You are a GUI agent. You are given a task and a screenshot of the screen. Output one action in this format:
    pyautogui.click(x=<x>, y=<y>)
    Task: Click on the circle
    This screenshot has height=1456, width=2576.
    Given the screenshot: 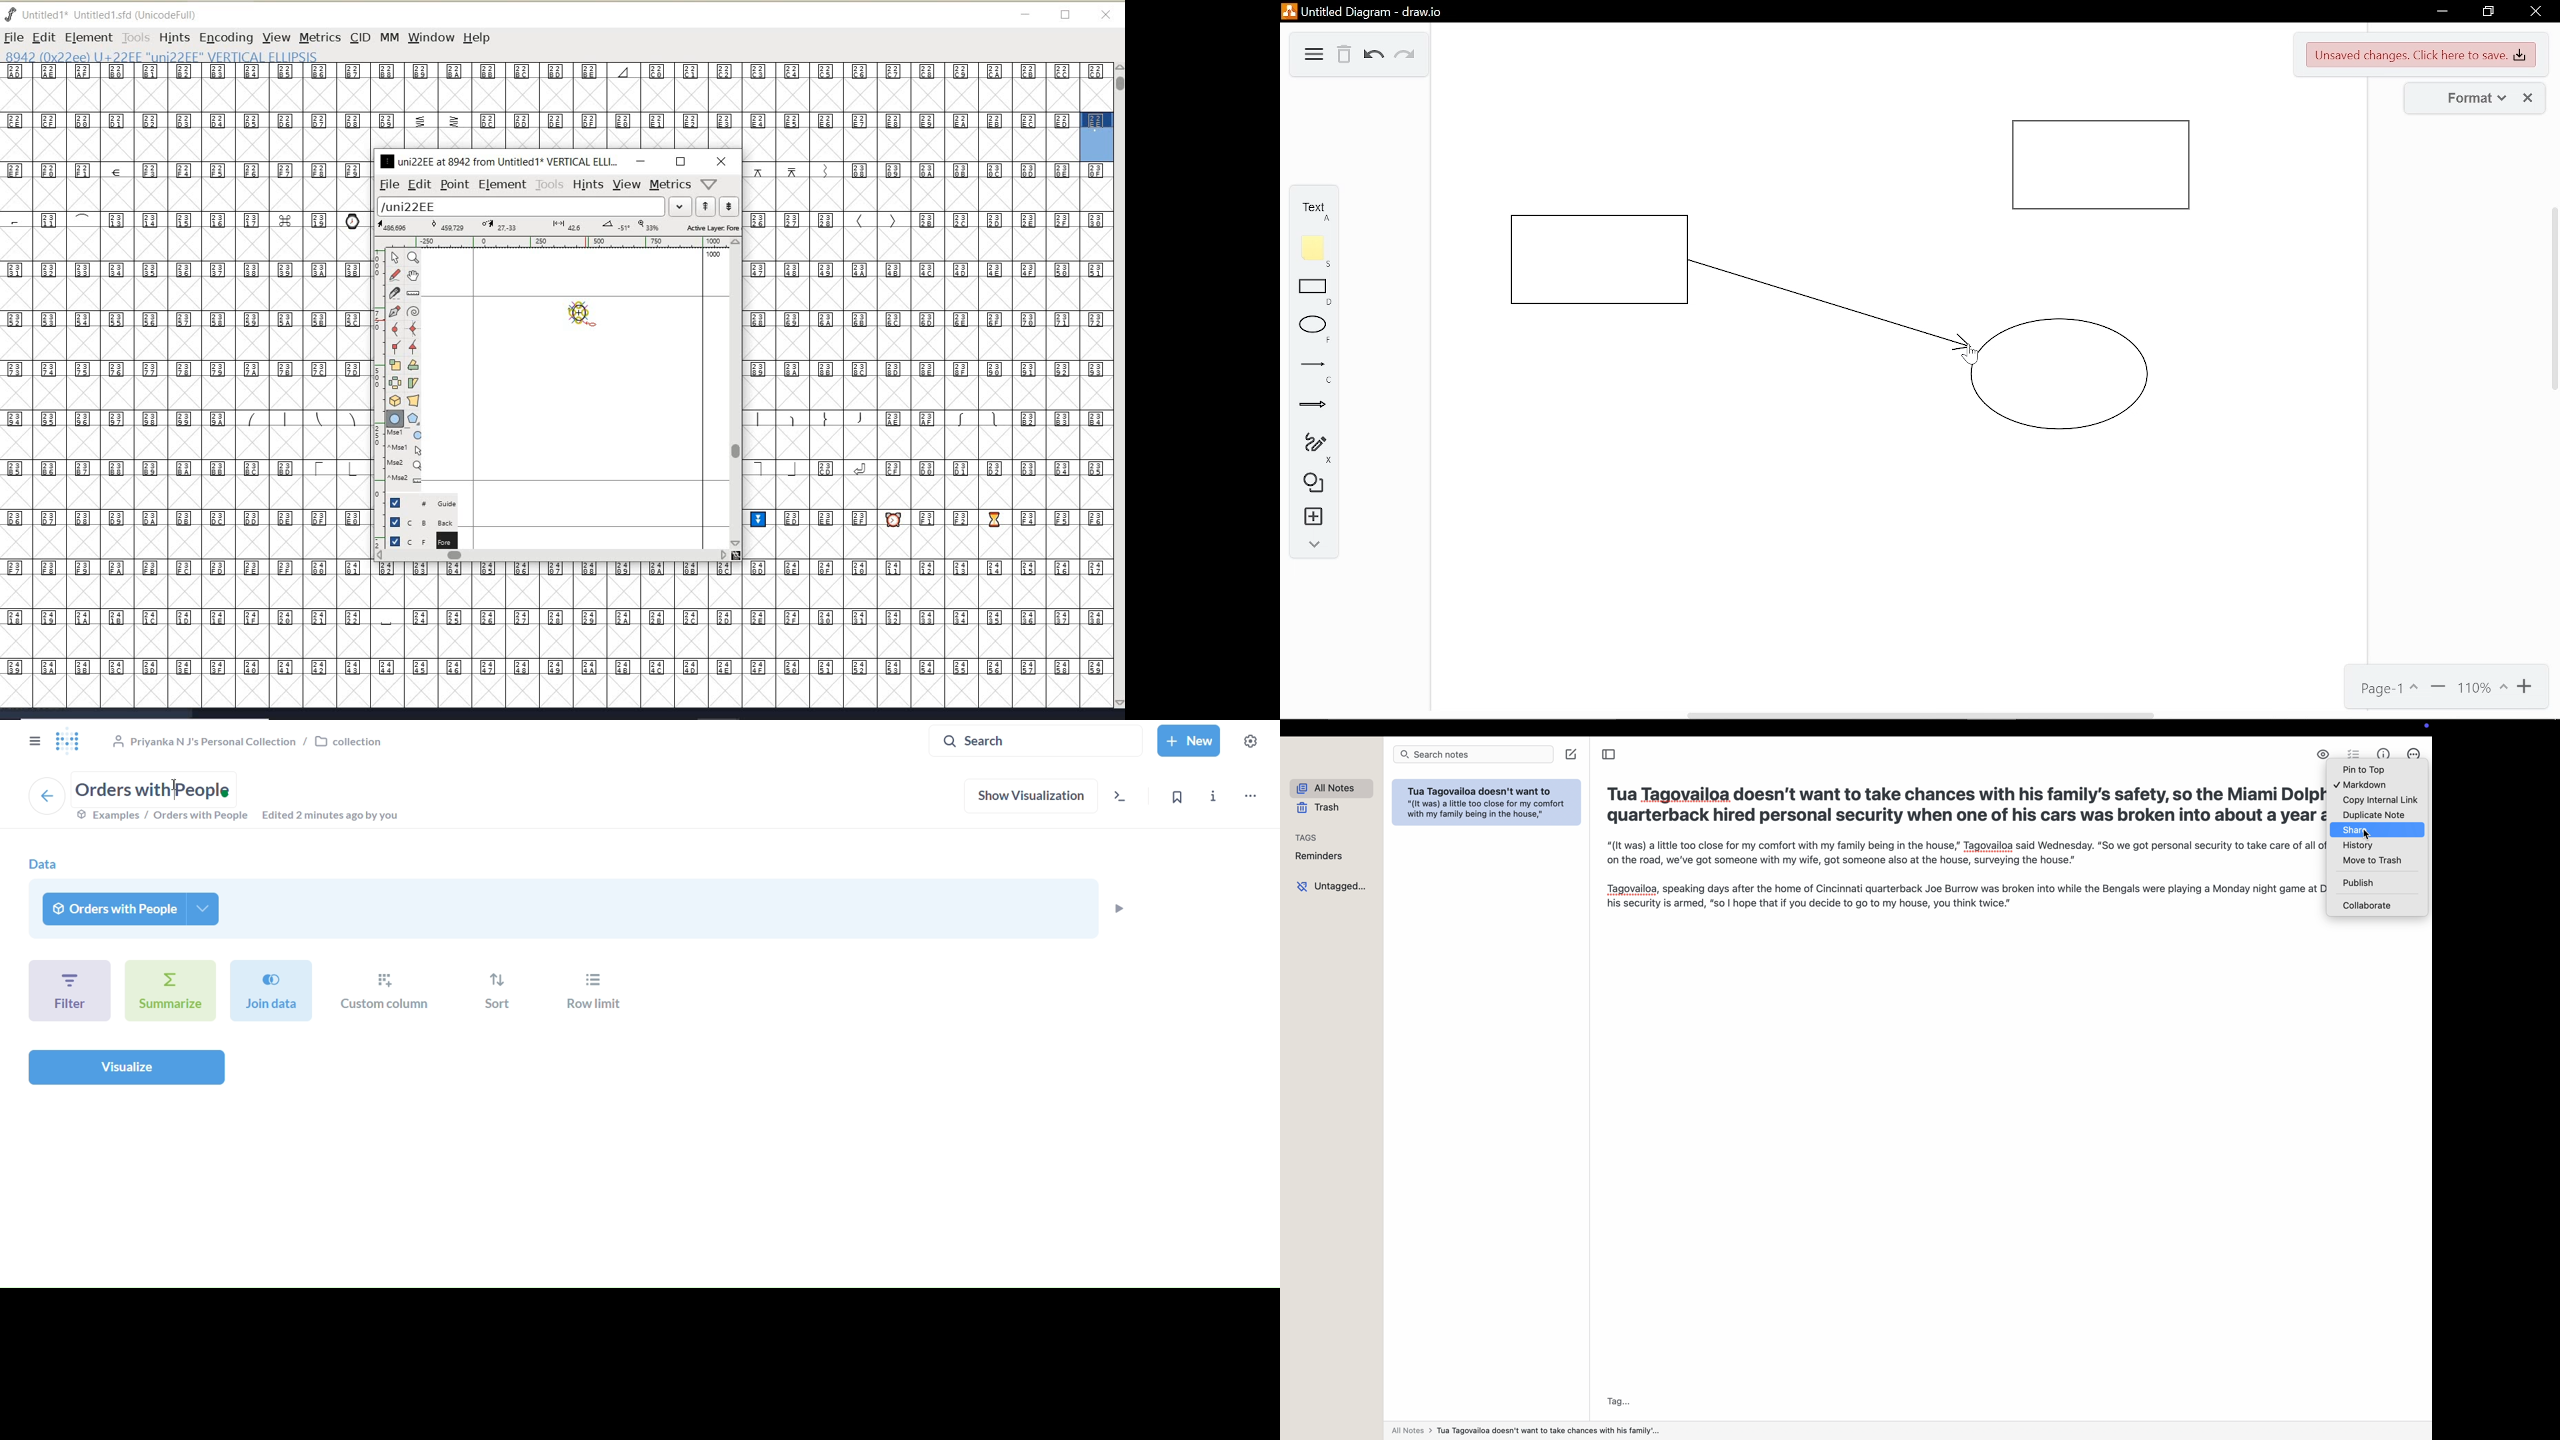 What is the action you would take?
    pyautogui.click(x=2060, y=374)
    